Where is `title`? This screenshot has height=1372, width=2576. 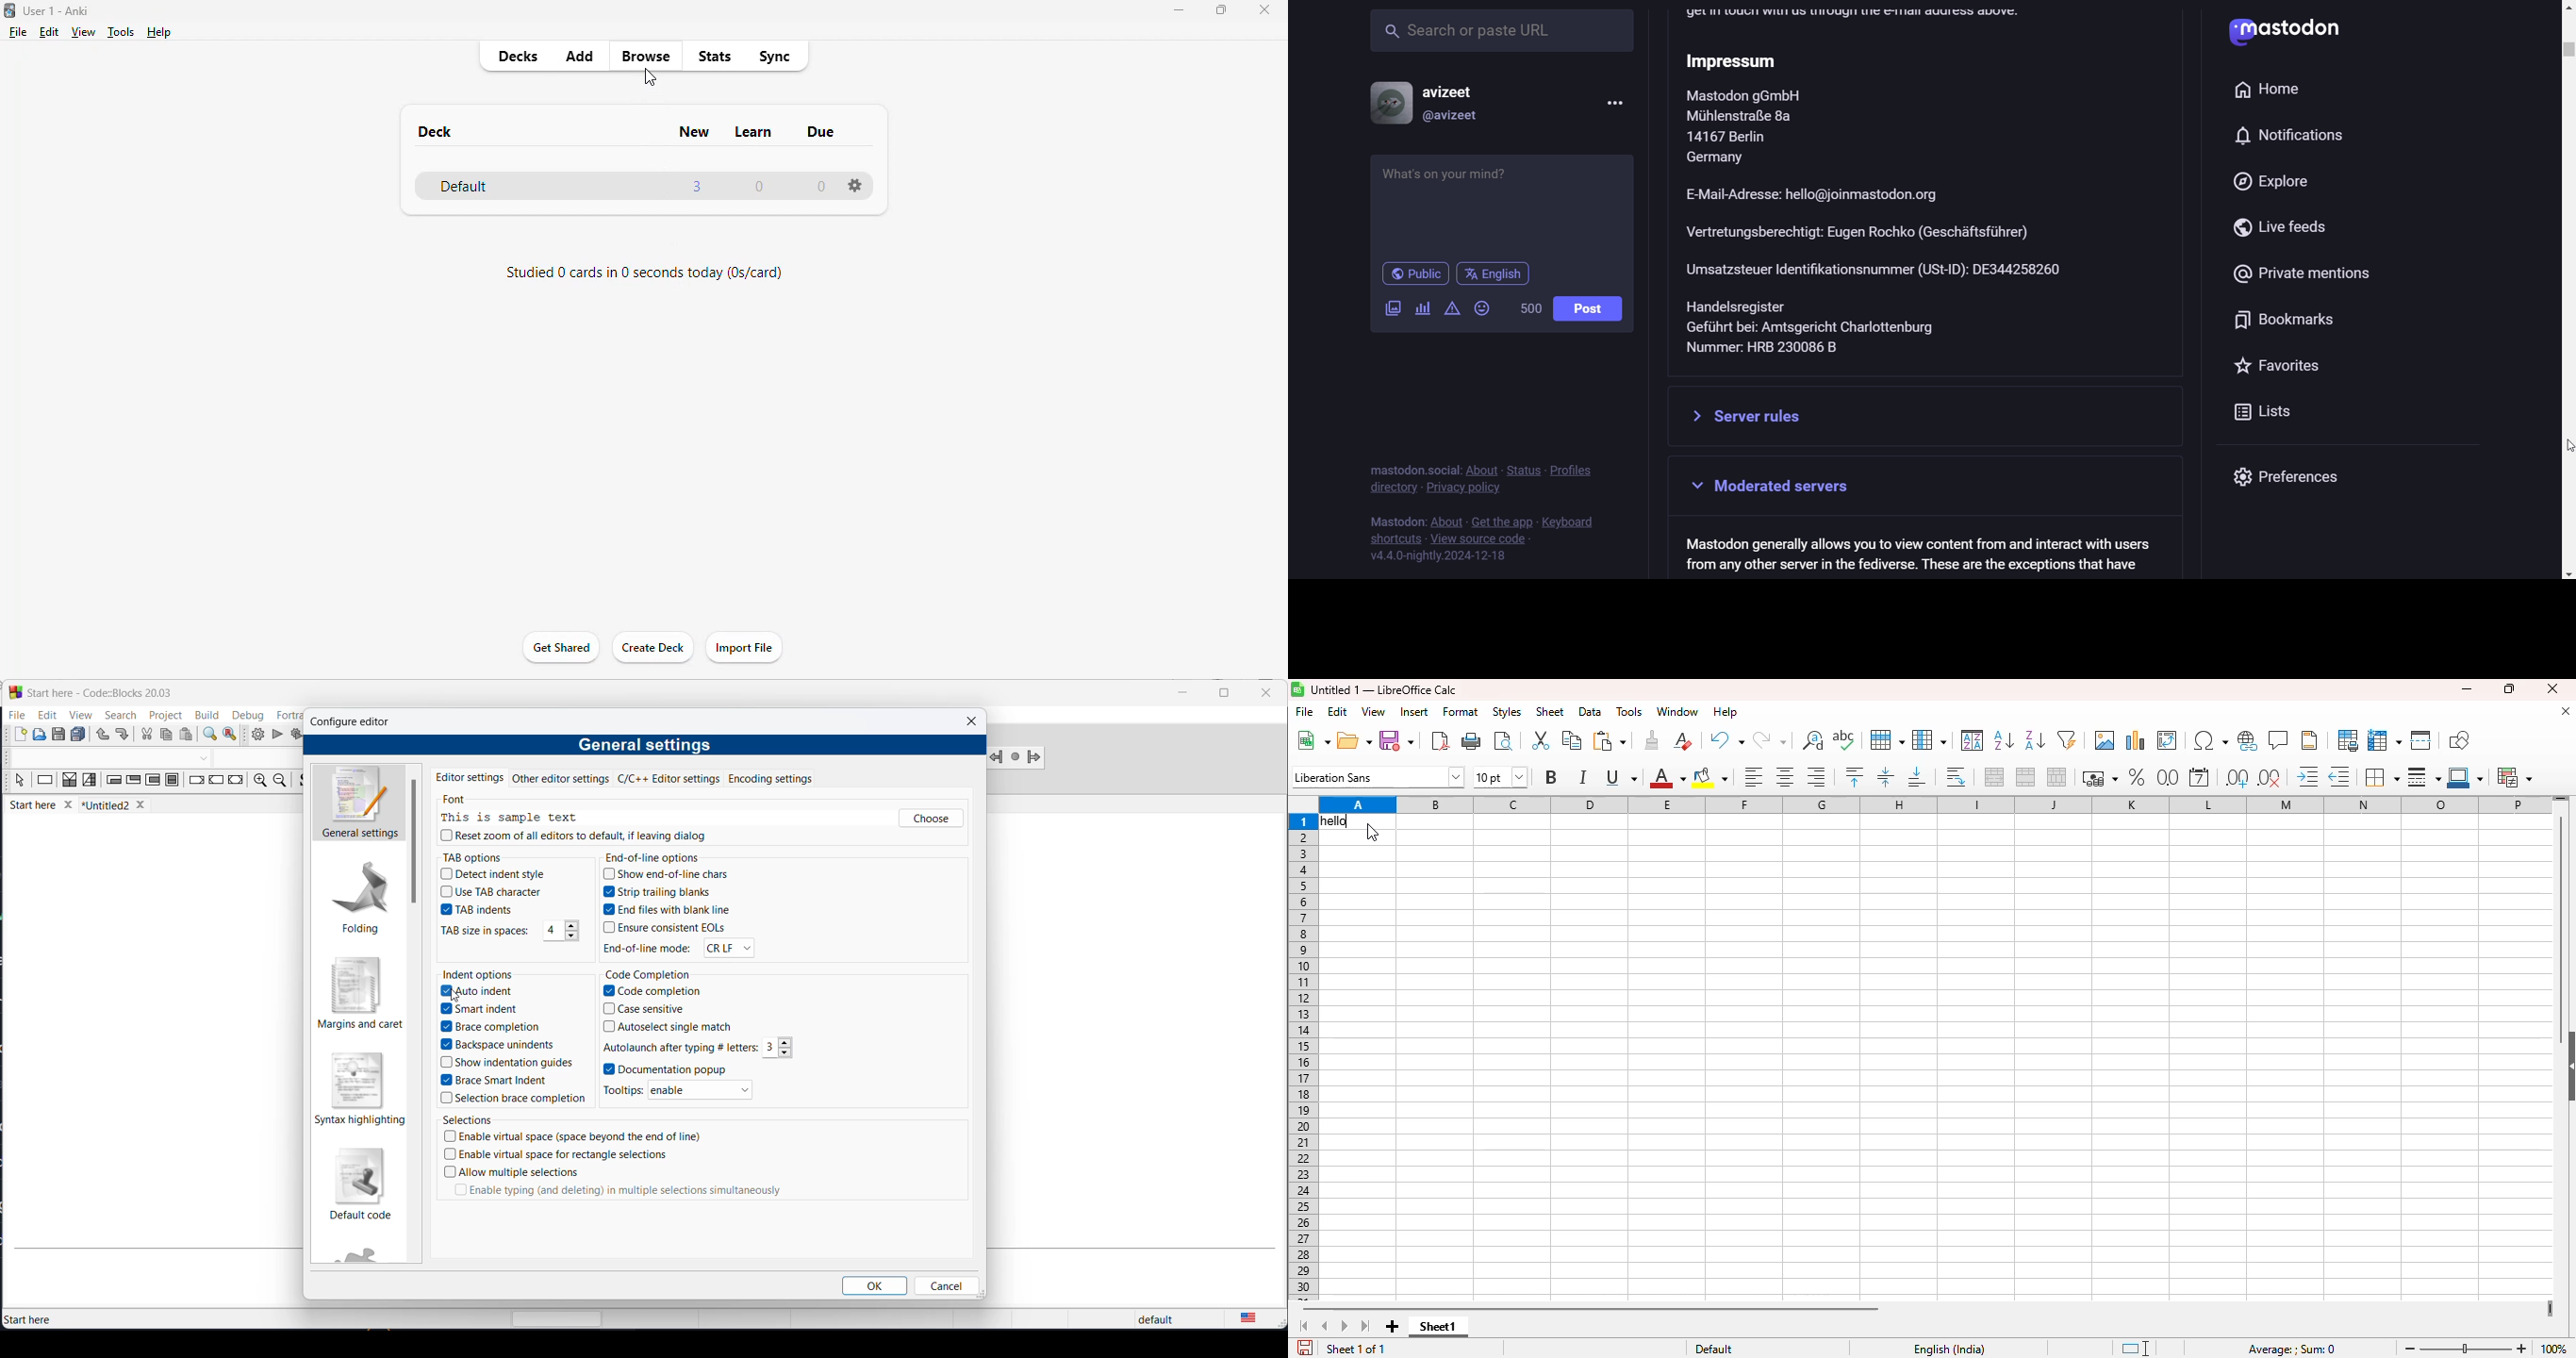 title is located at coordinates (1384, 689).